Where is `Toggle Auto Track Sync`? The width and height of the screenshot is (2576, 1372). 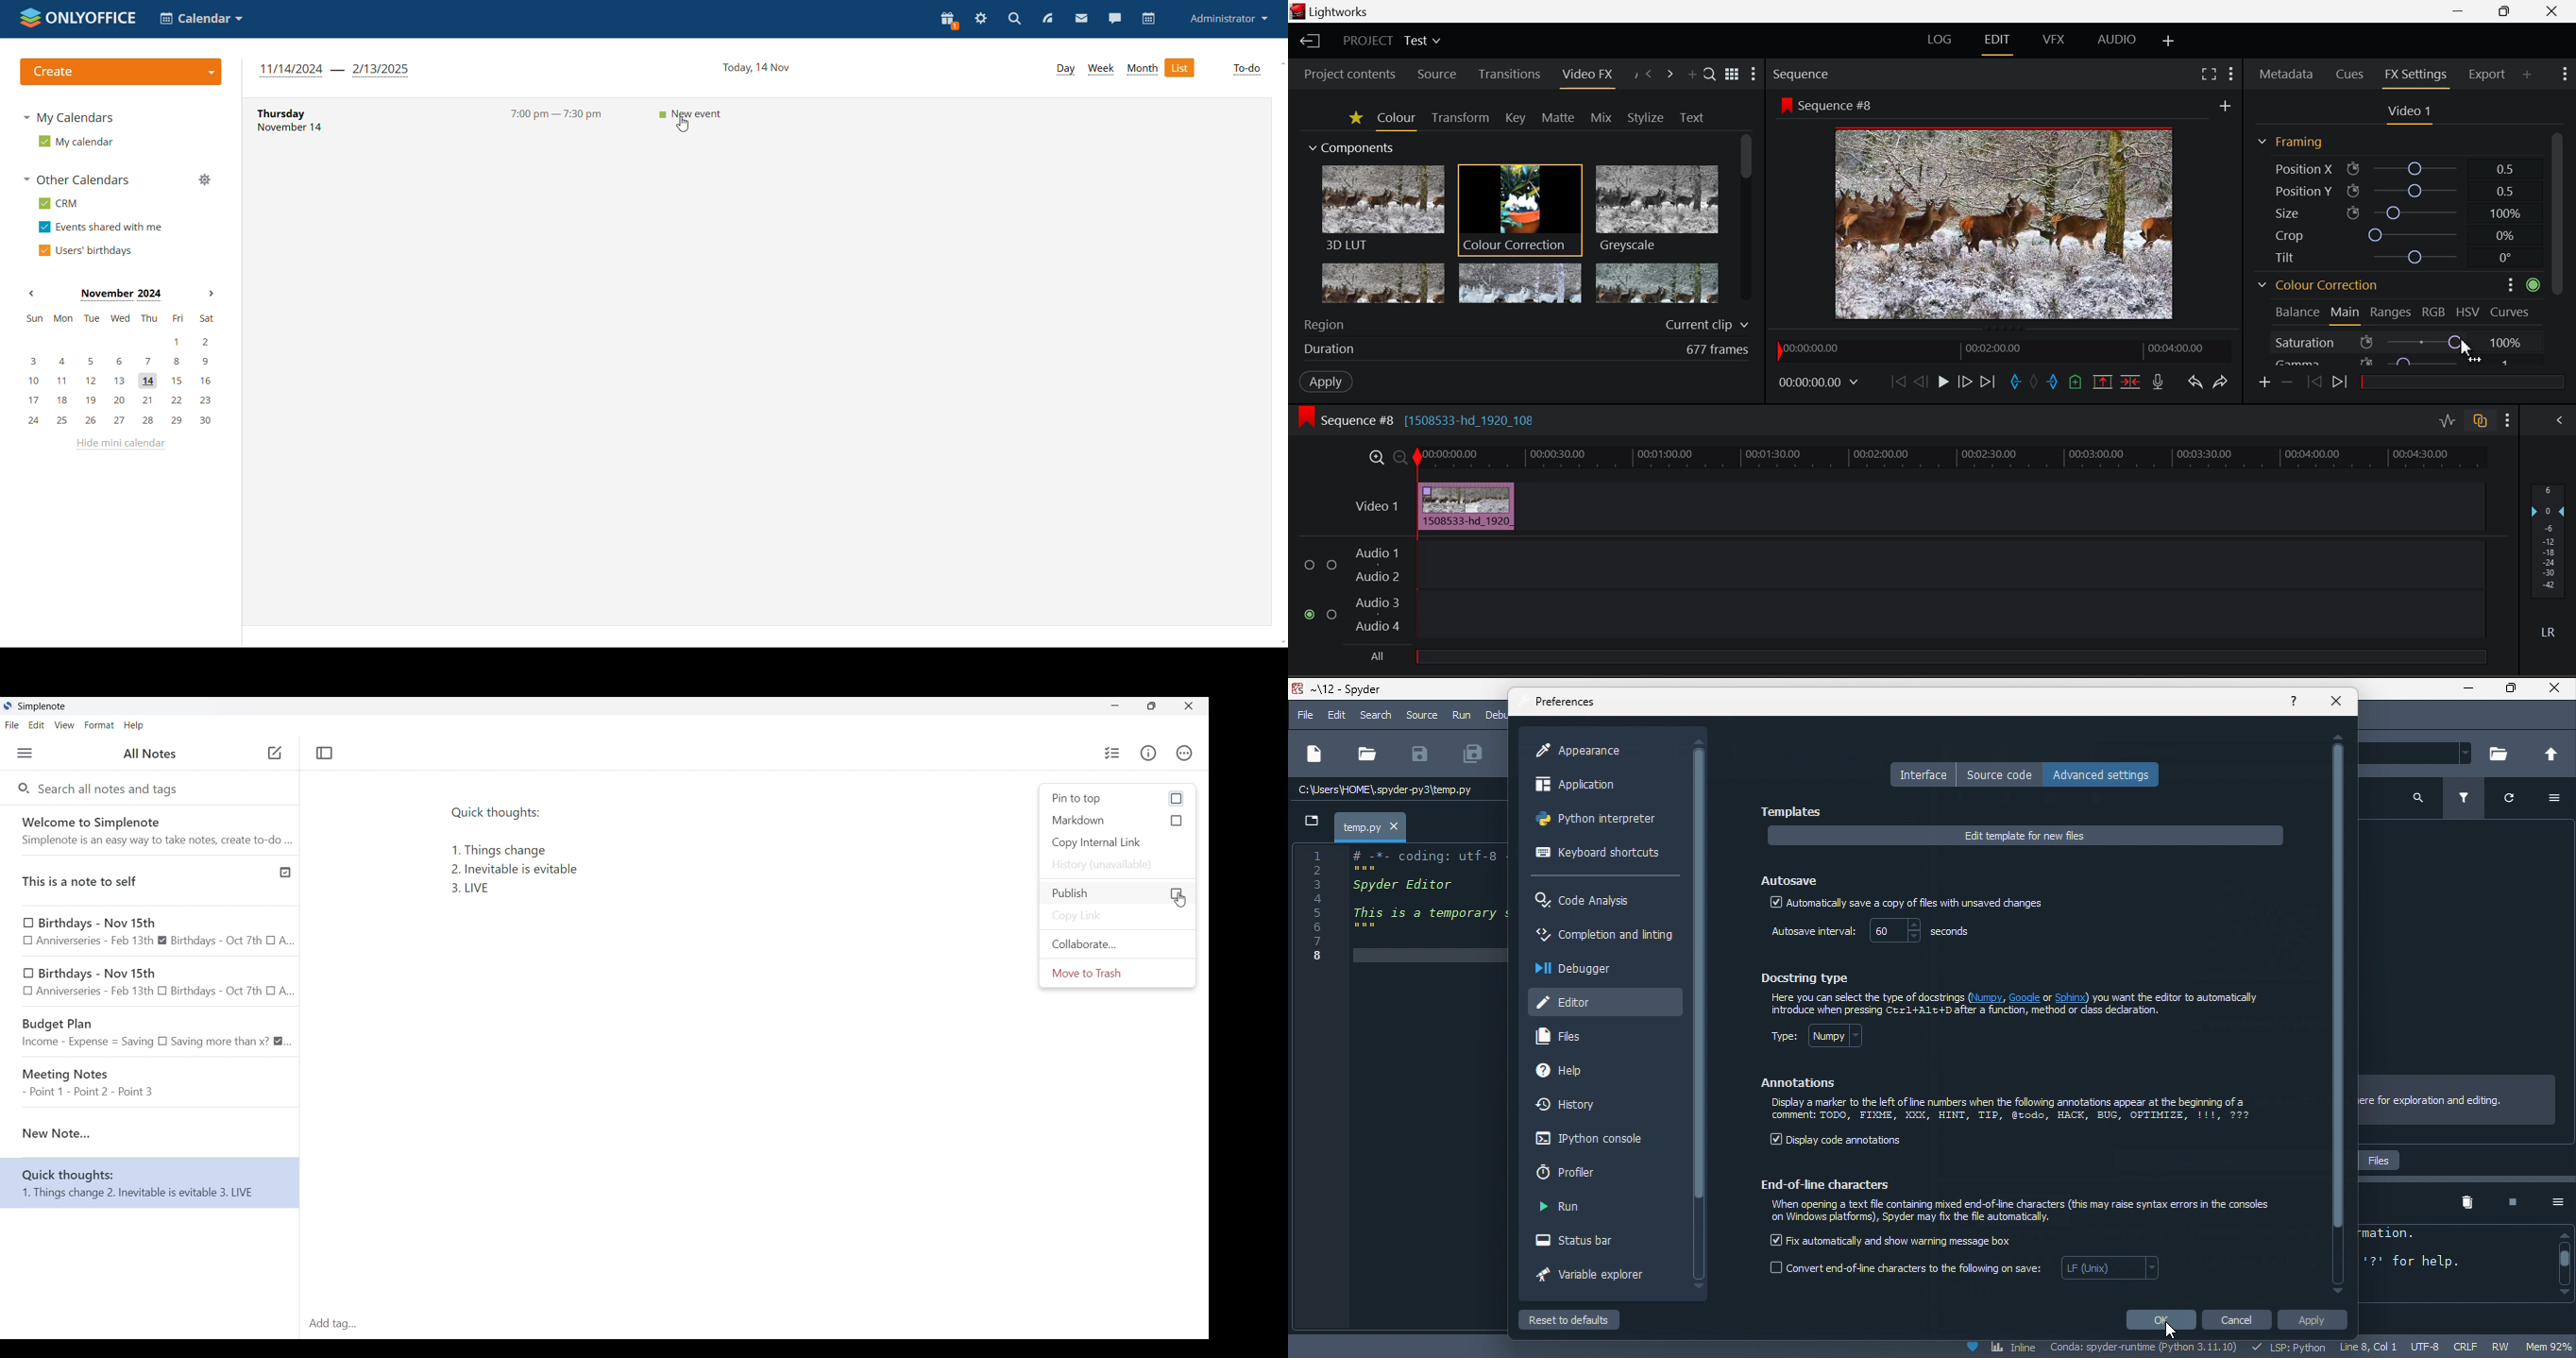
Toggle Auto Track Sync is located at coordinates (2480, 423).